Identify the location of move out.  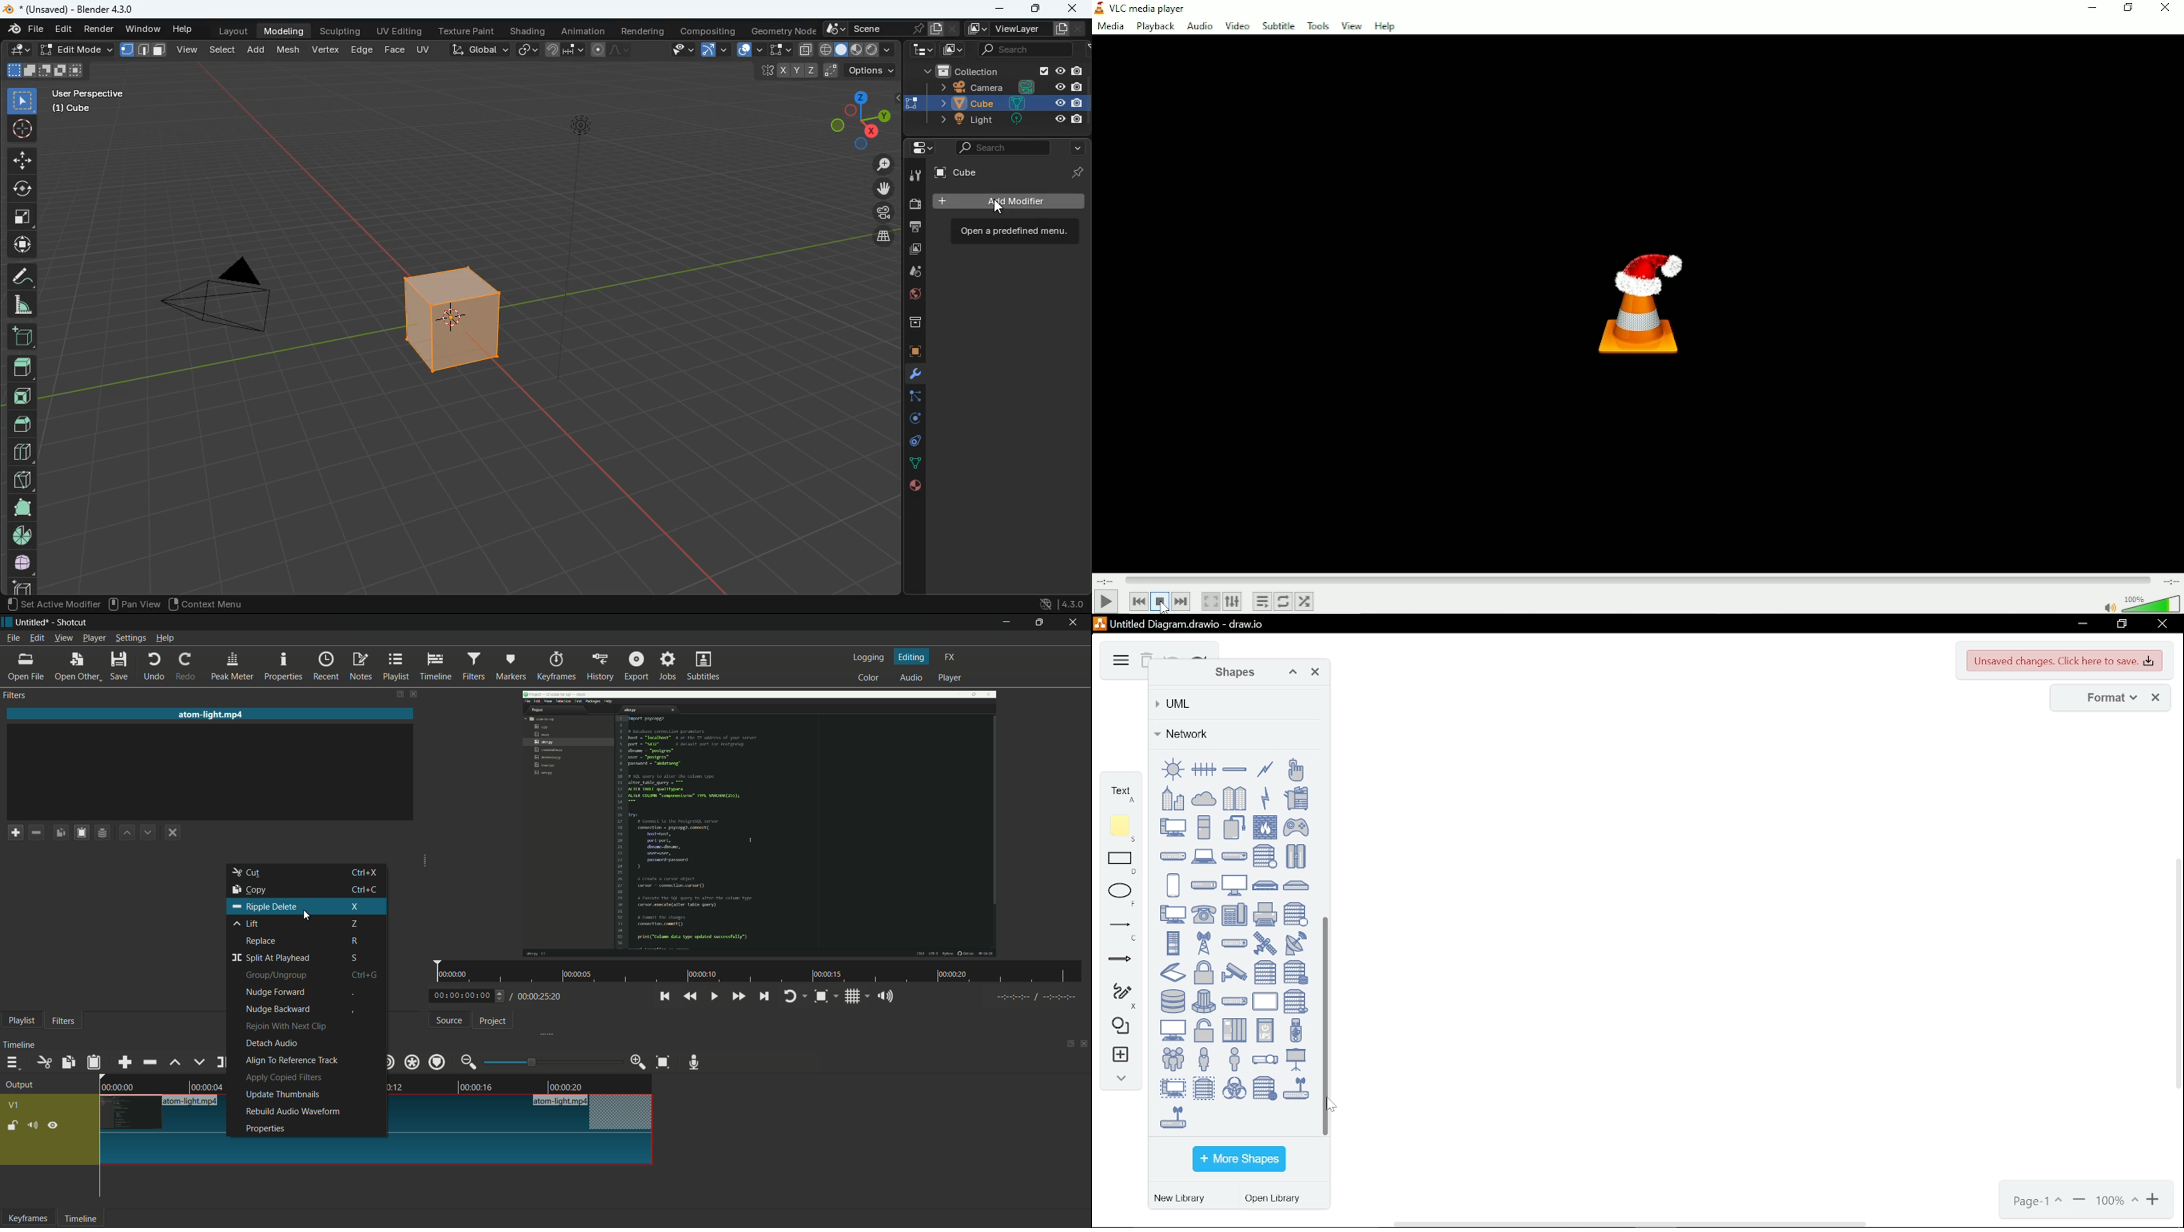
(468, 1062).